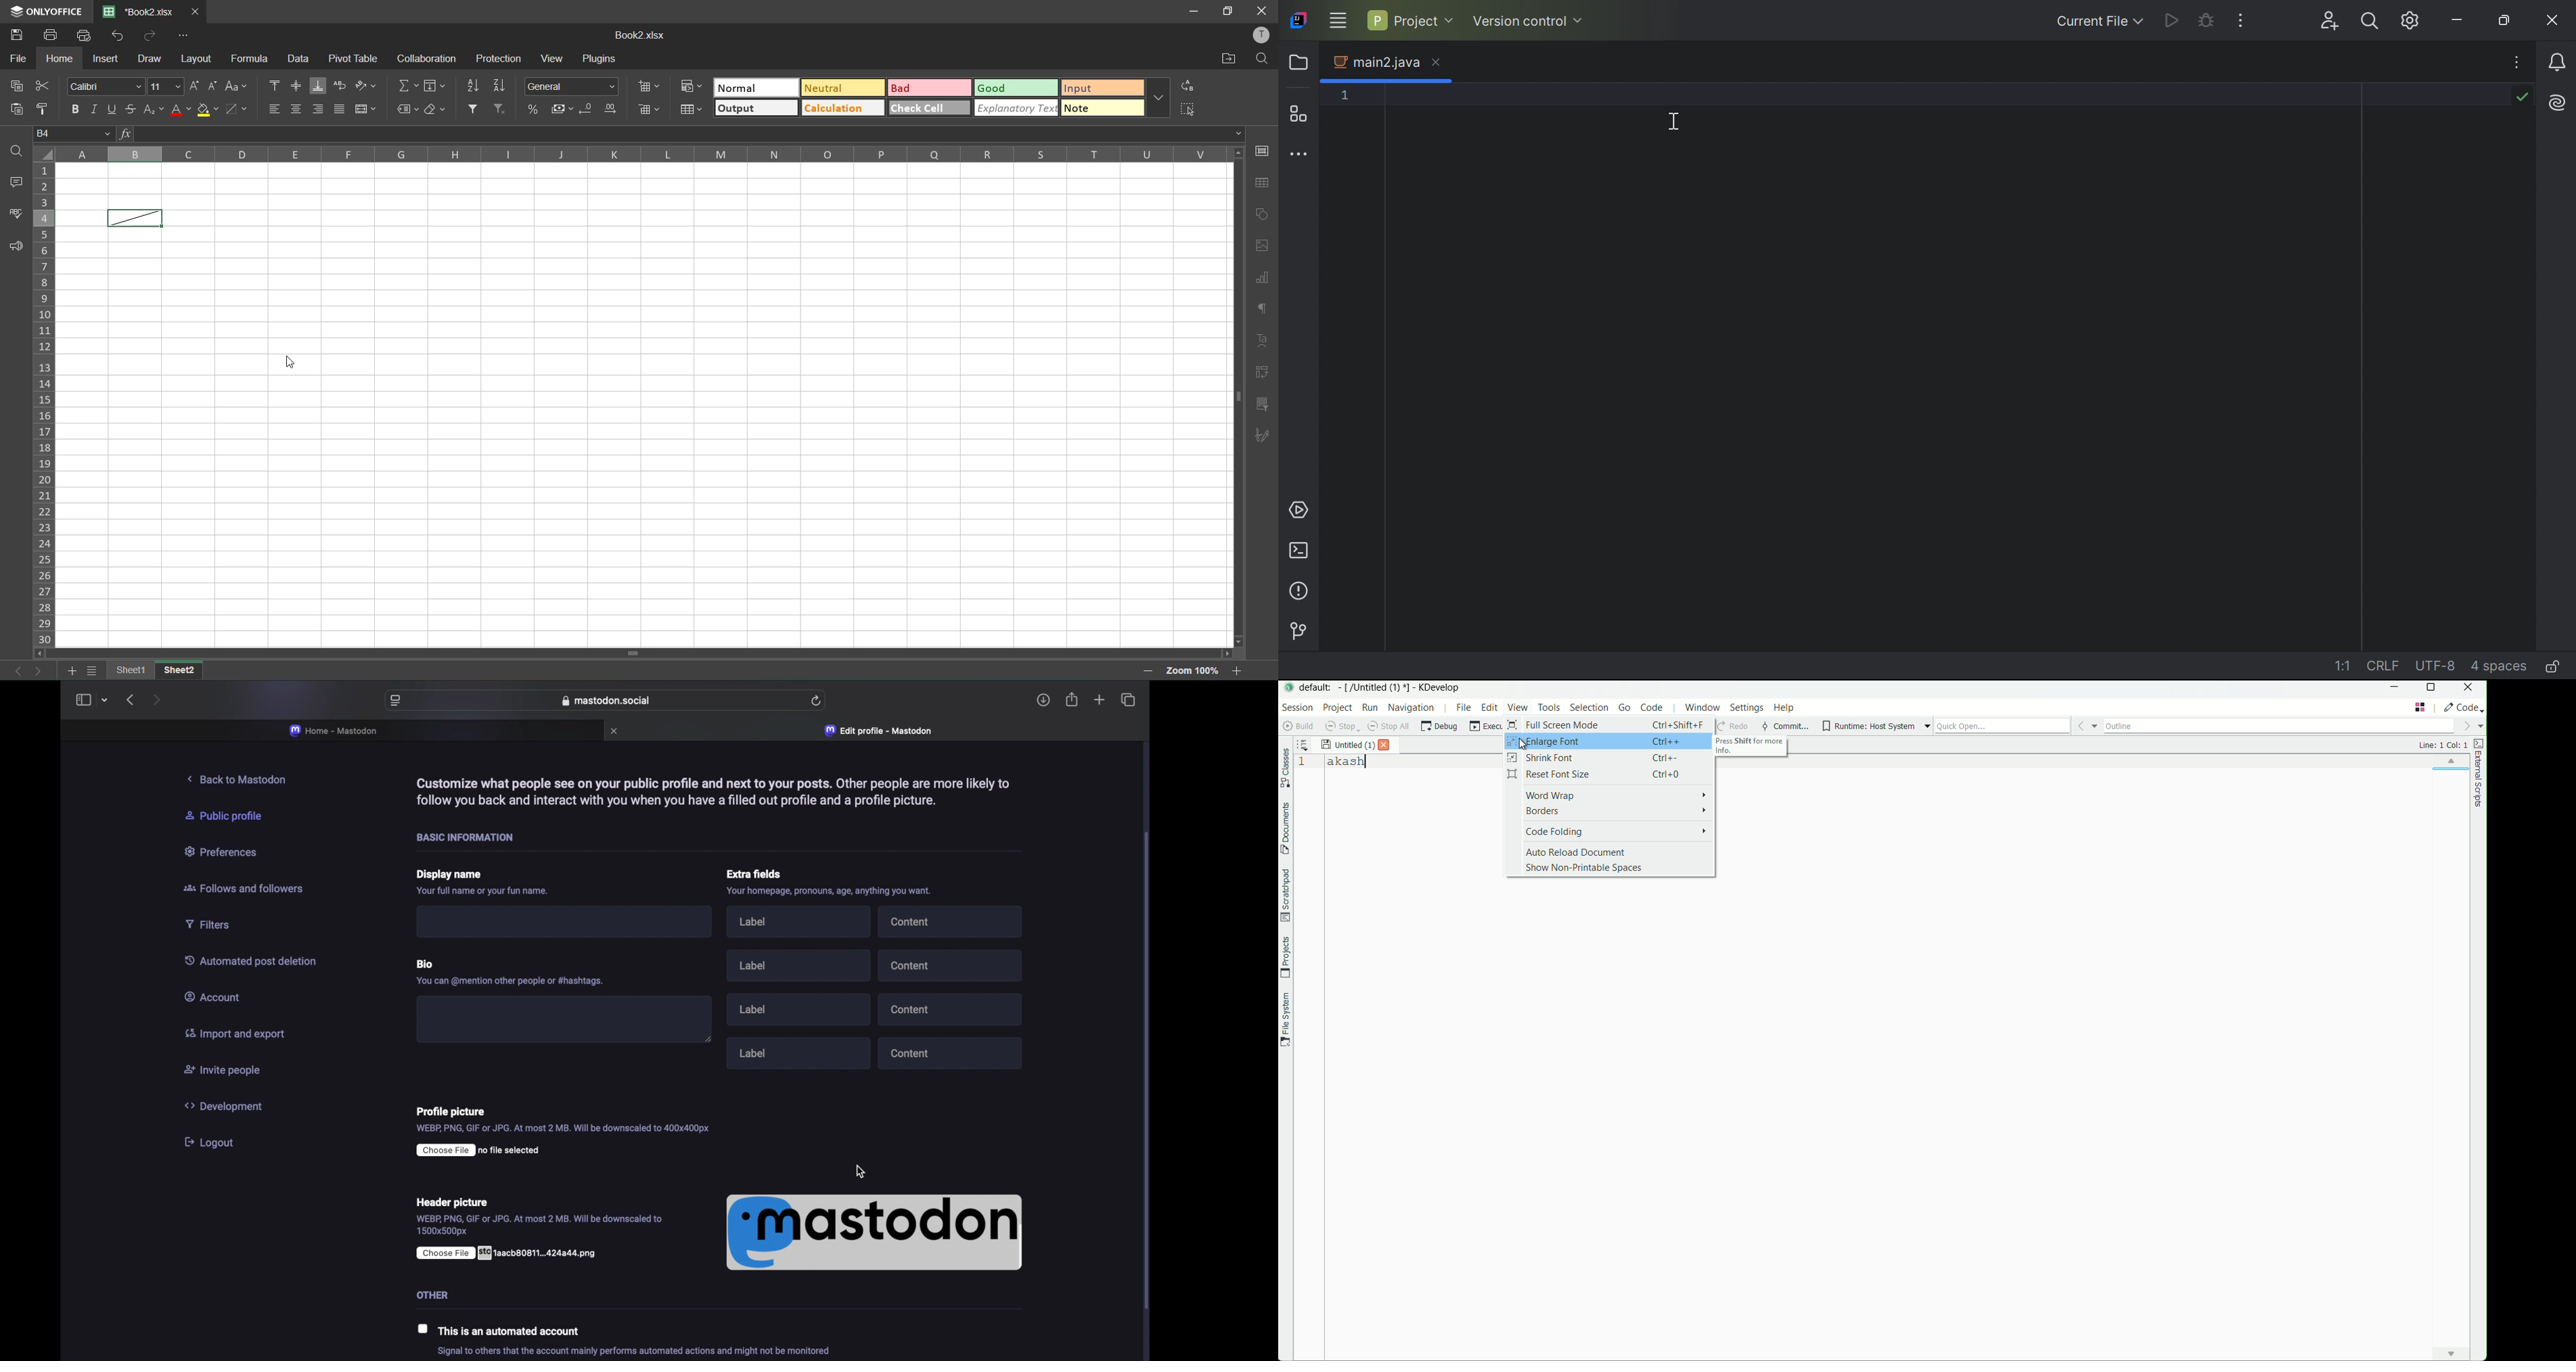 This screenshot has height=1372, width=2576. I want to click on check cell, so click(932, 108).